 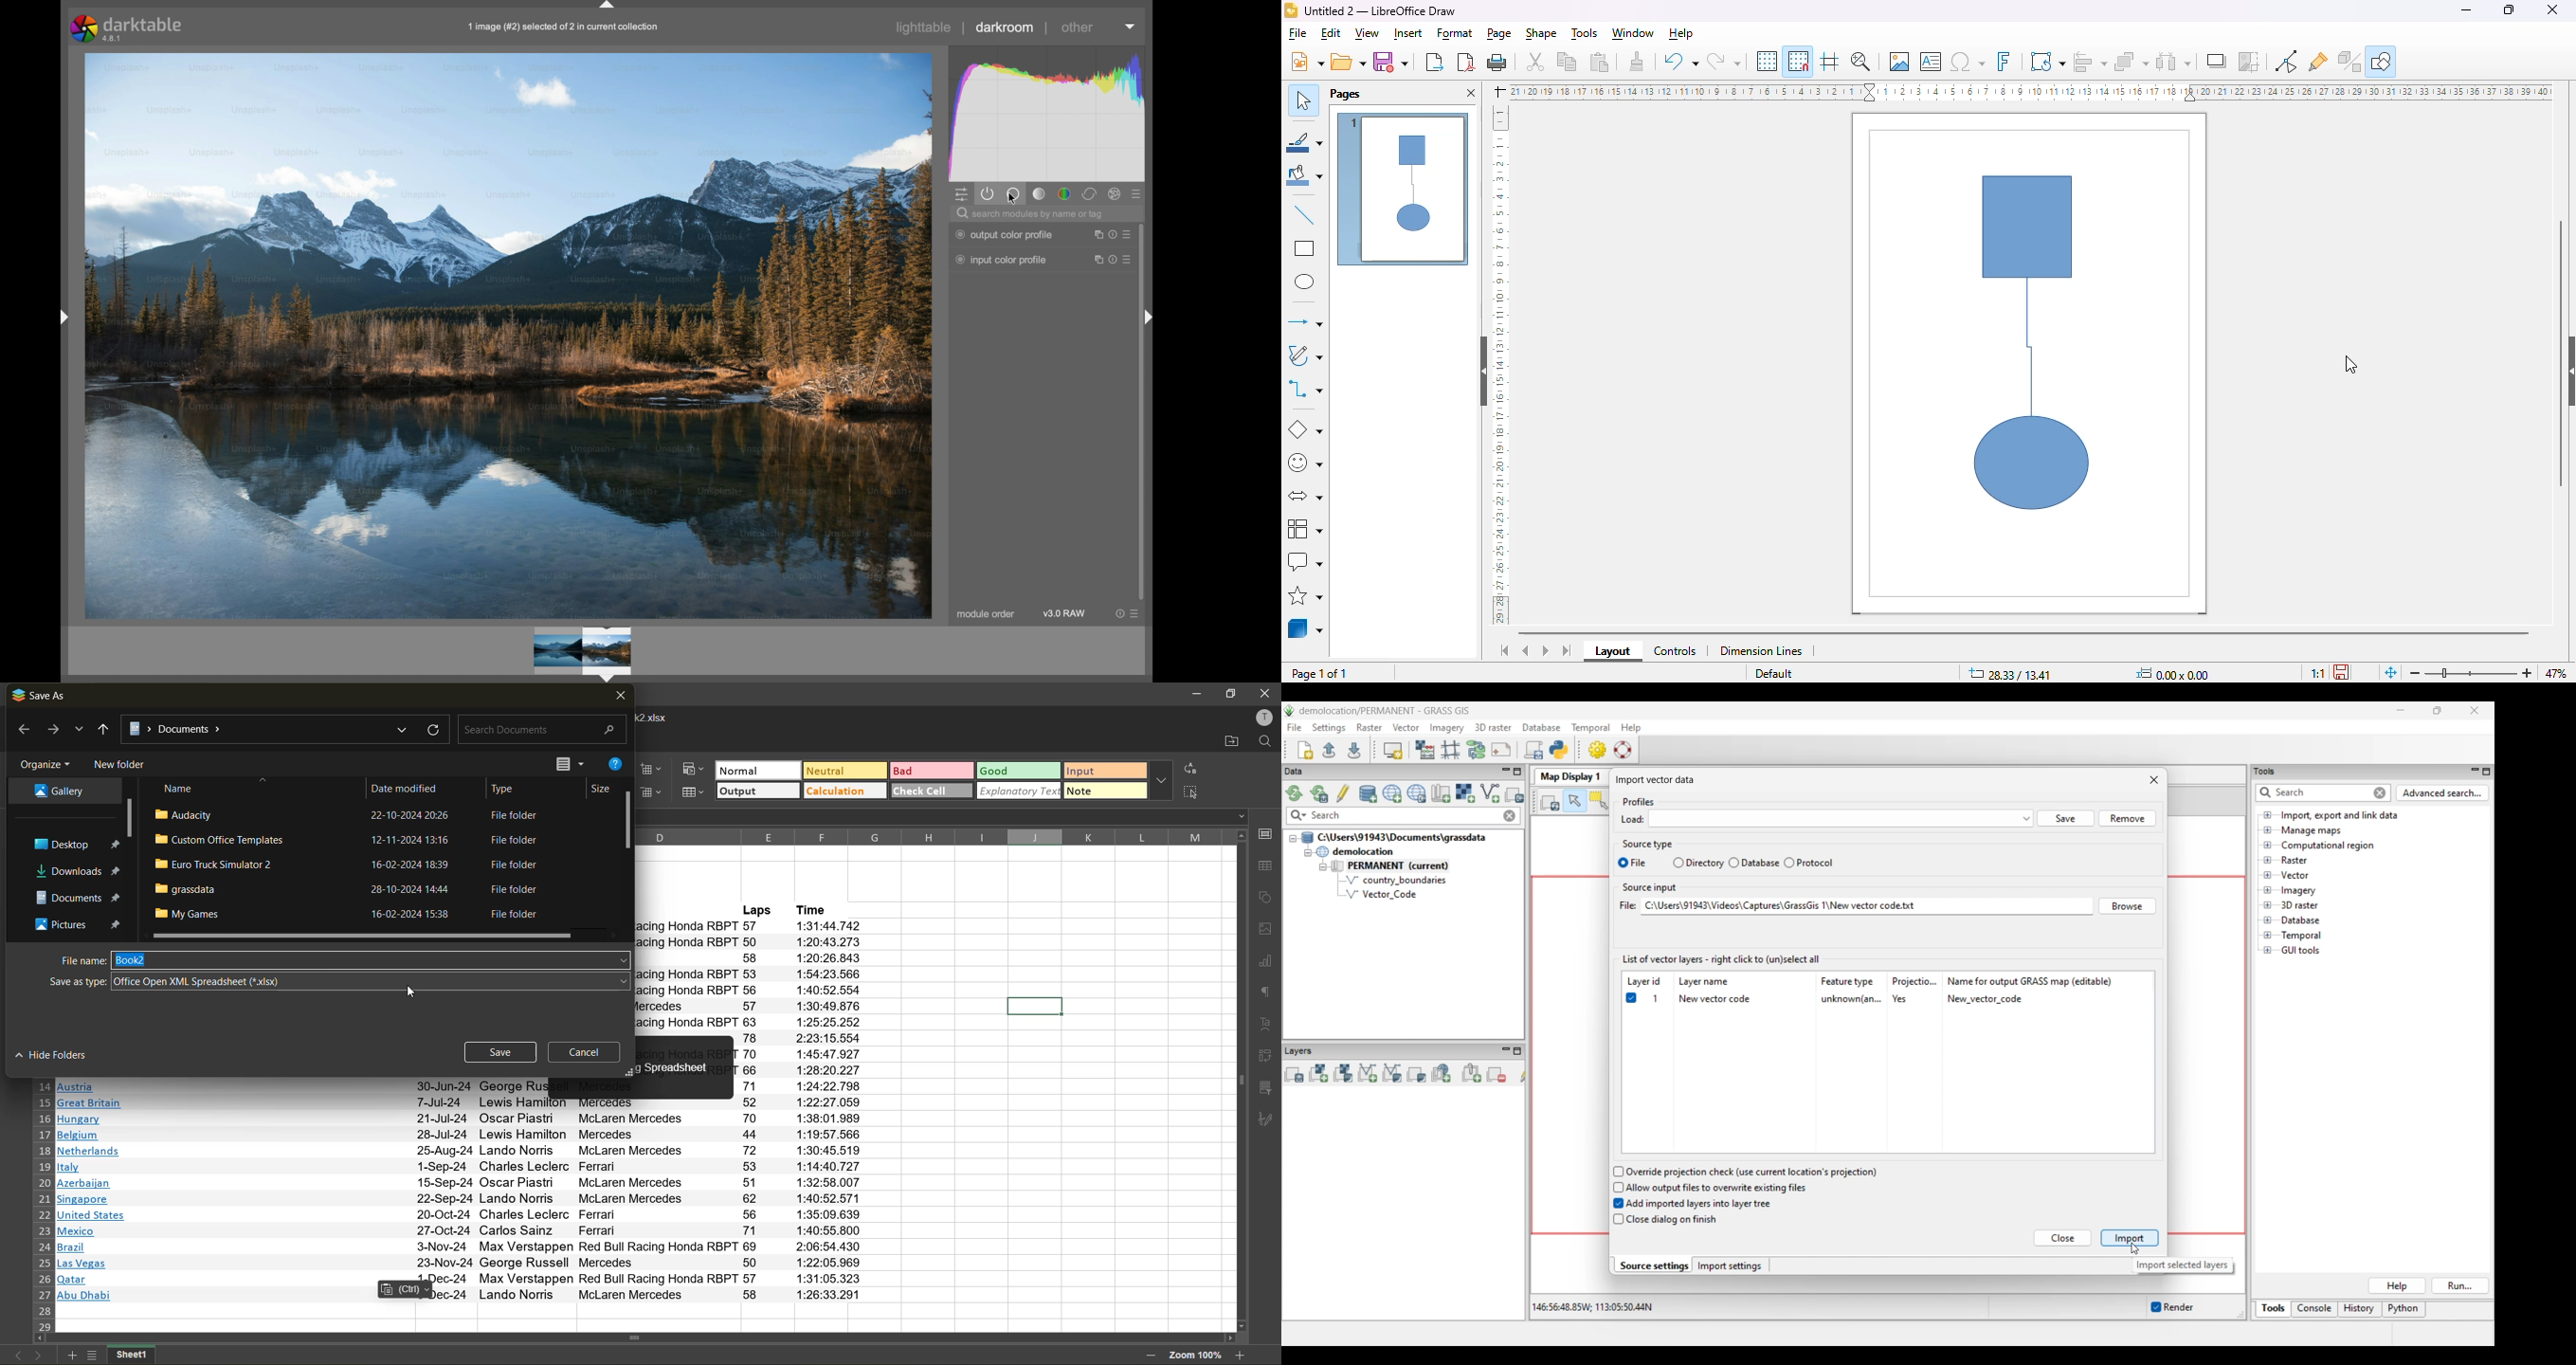 I want to click on horizontal scroll bar, so click(x=362, y=936).